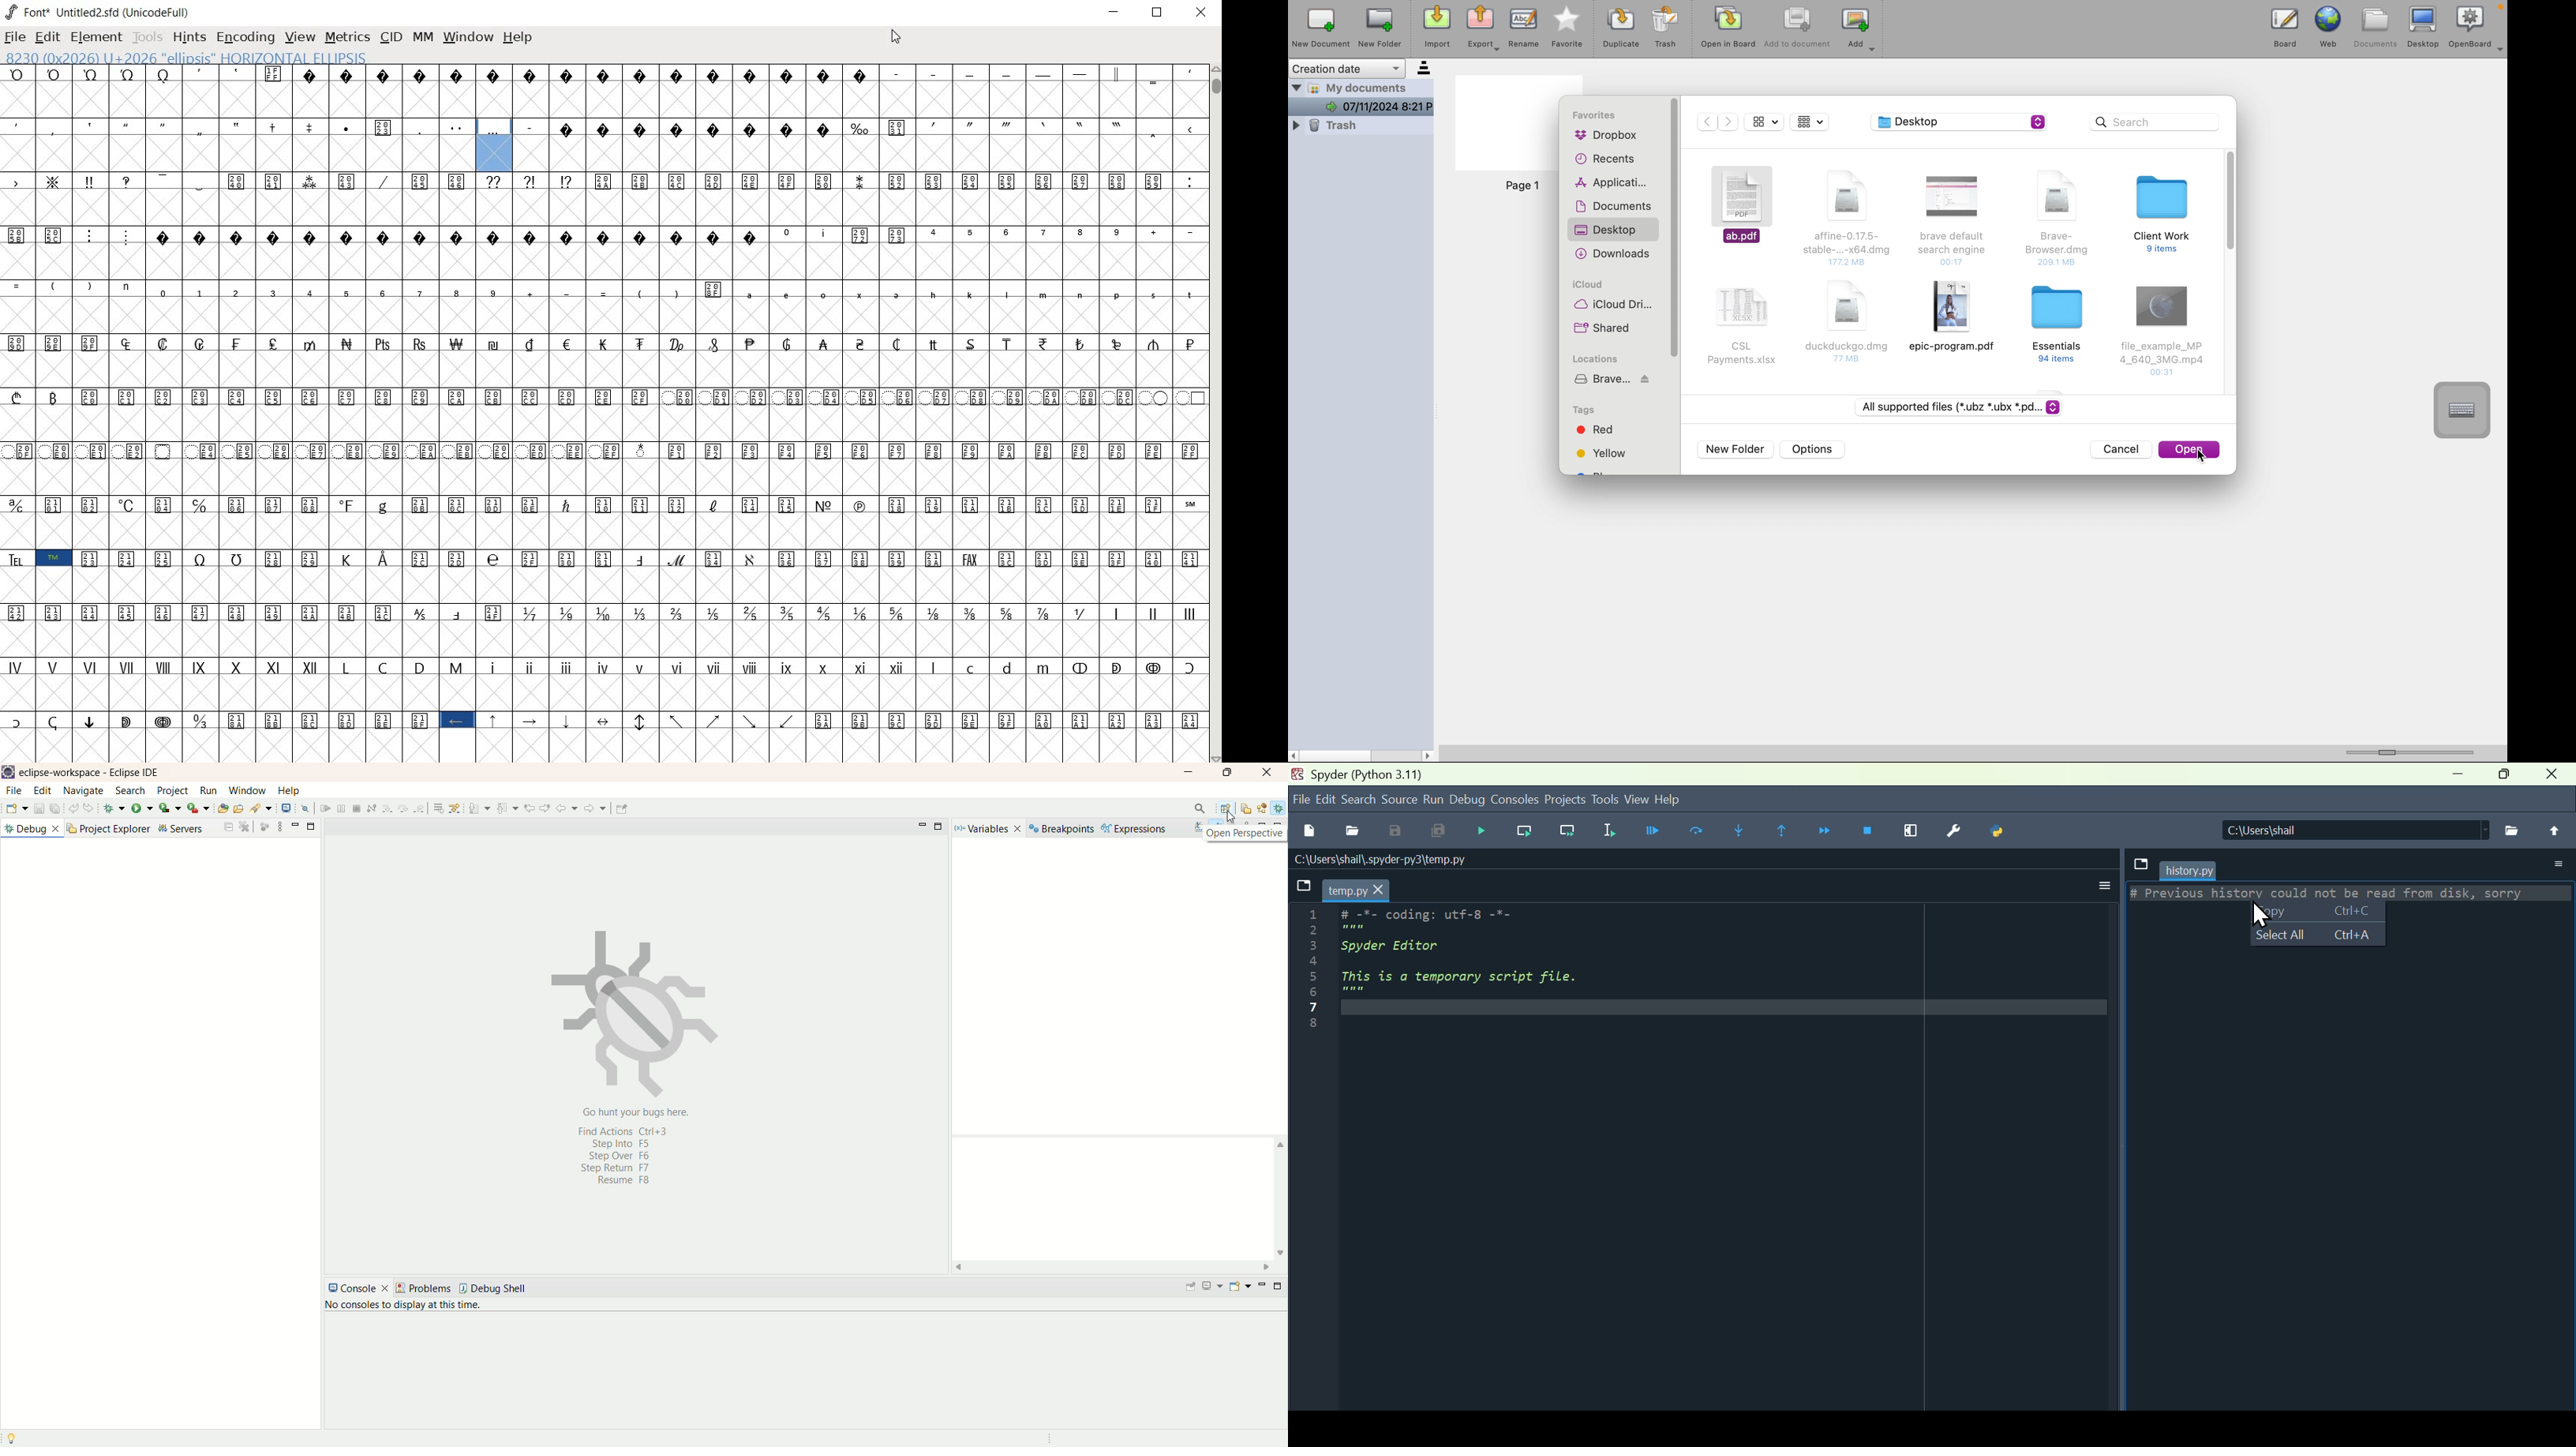 The image size is (2576, 1456). I want to click on Source, so click(1399, 797).